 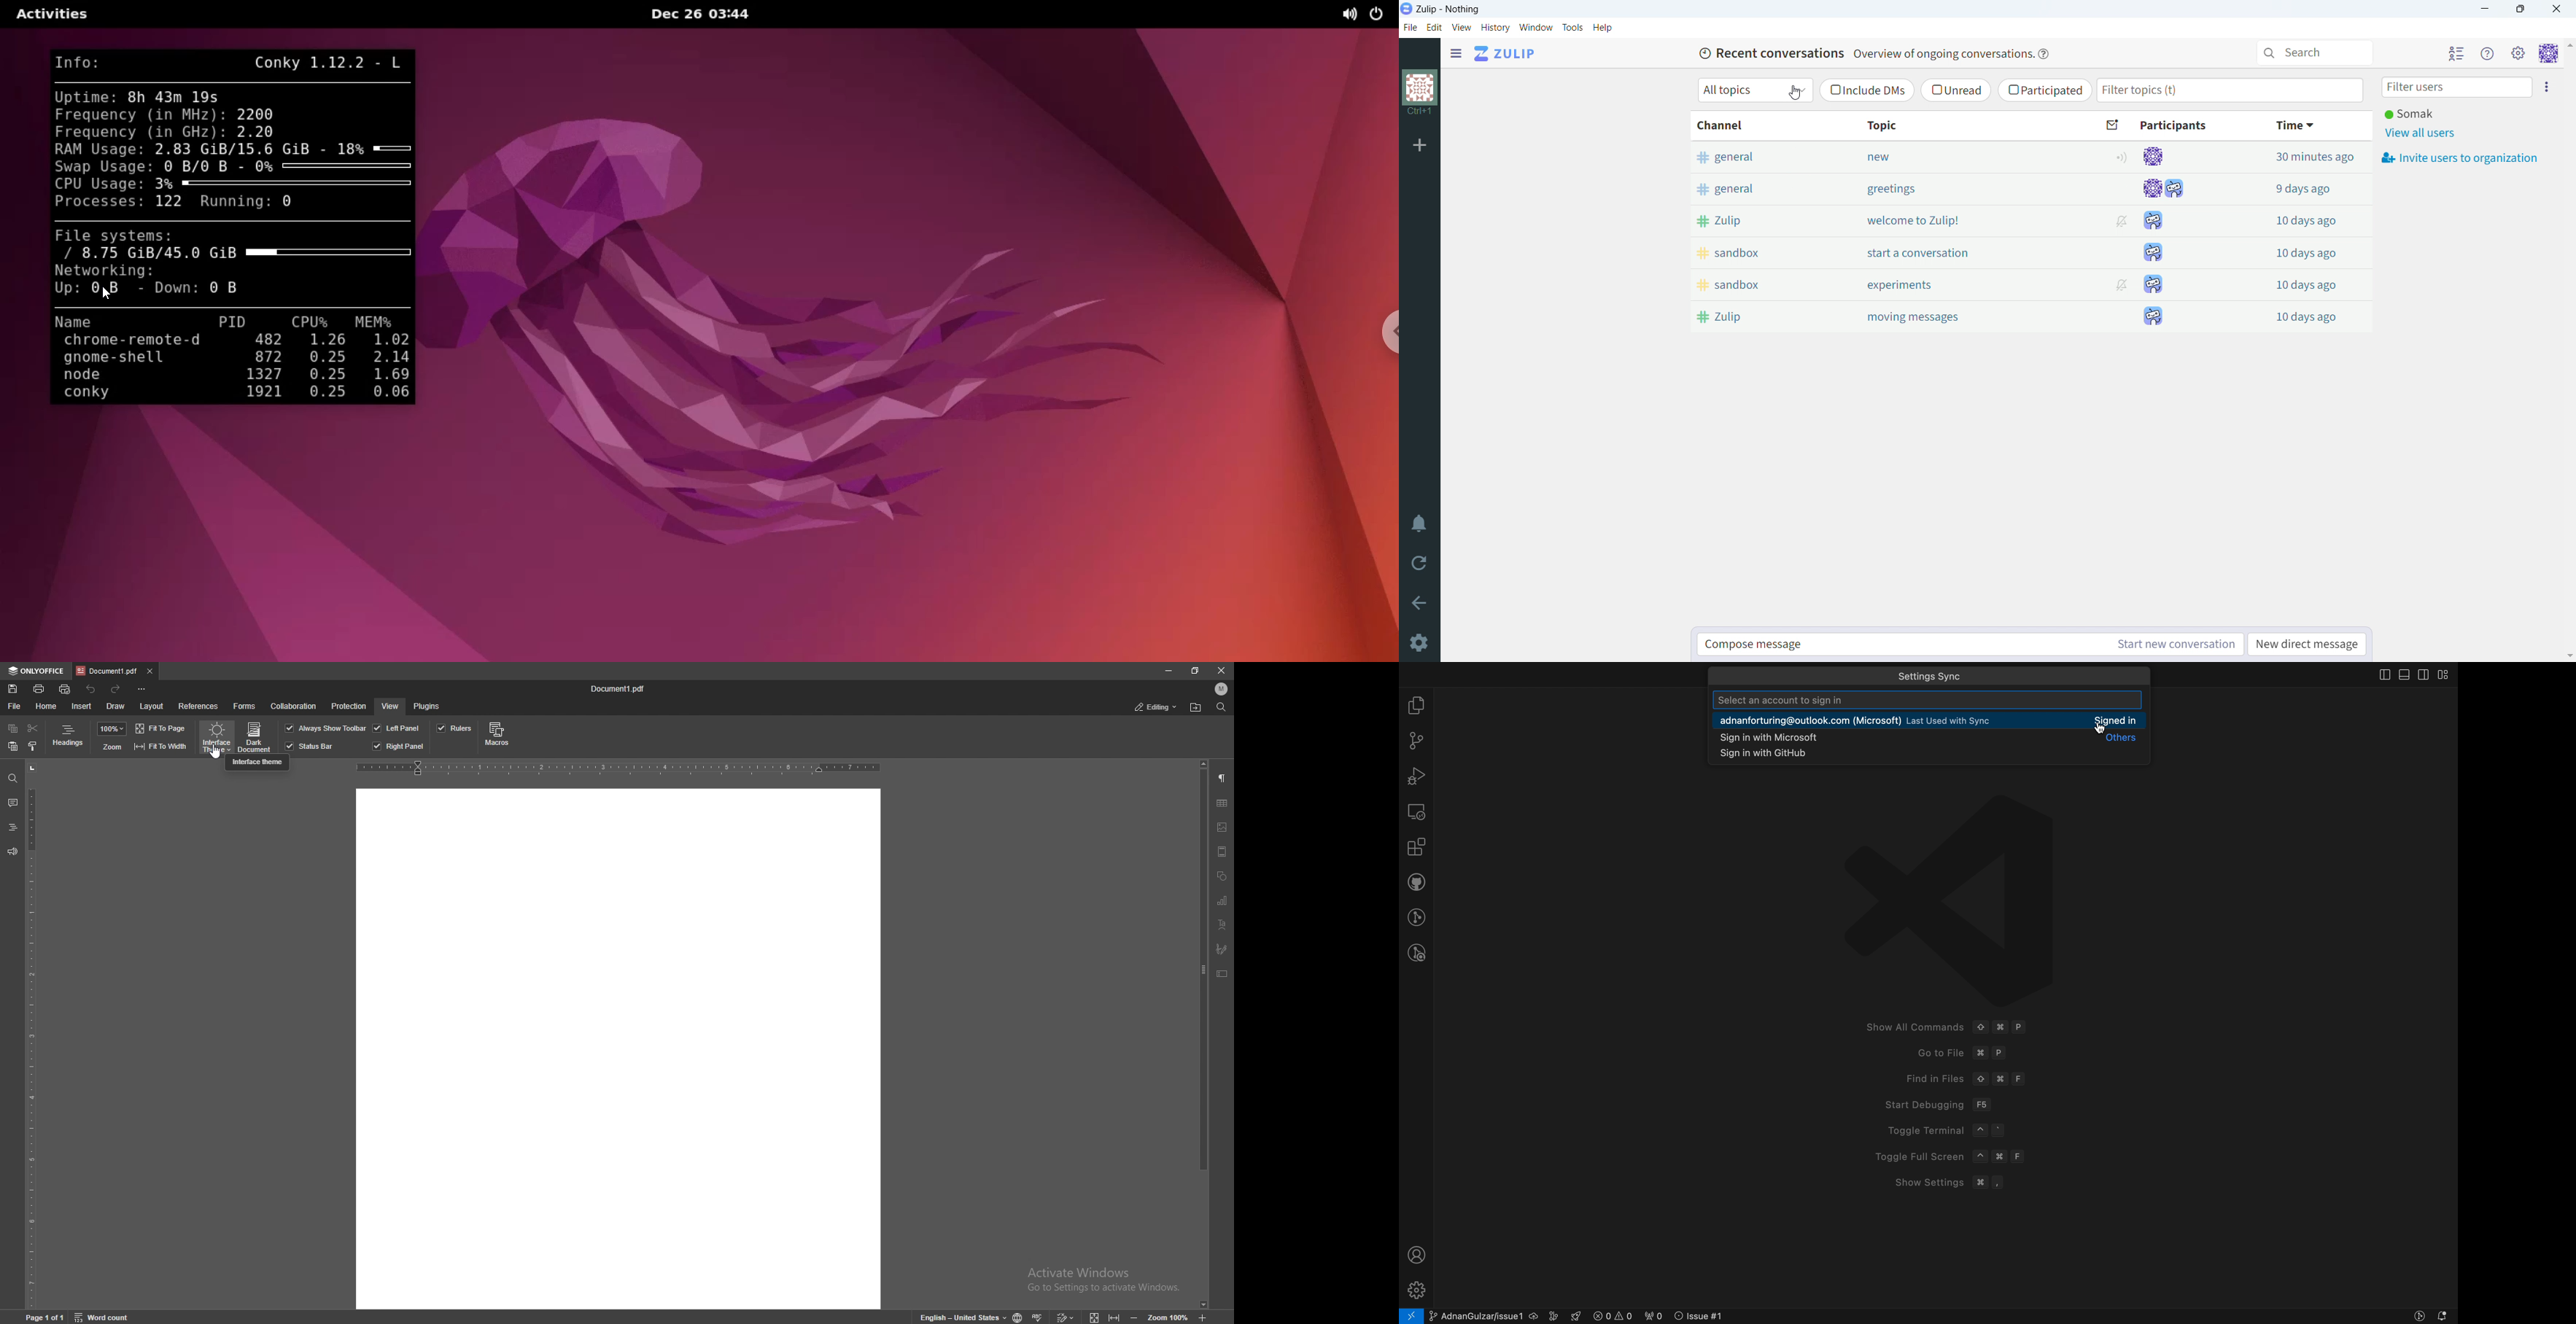 What do you see at coordinates (2045, 90) in the screenshot?
I see `participated` at bounding box center [2045, 90].